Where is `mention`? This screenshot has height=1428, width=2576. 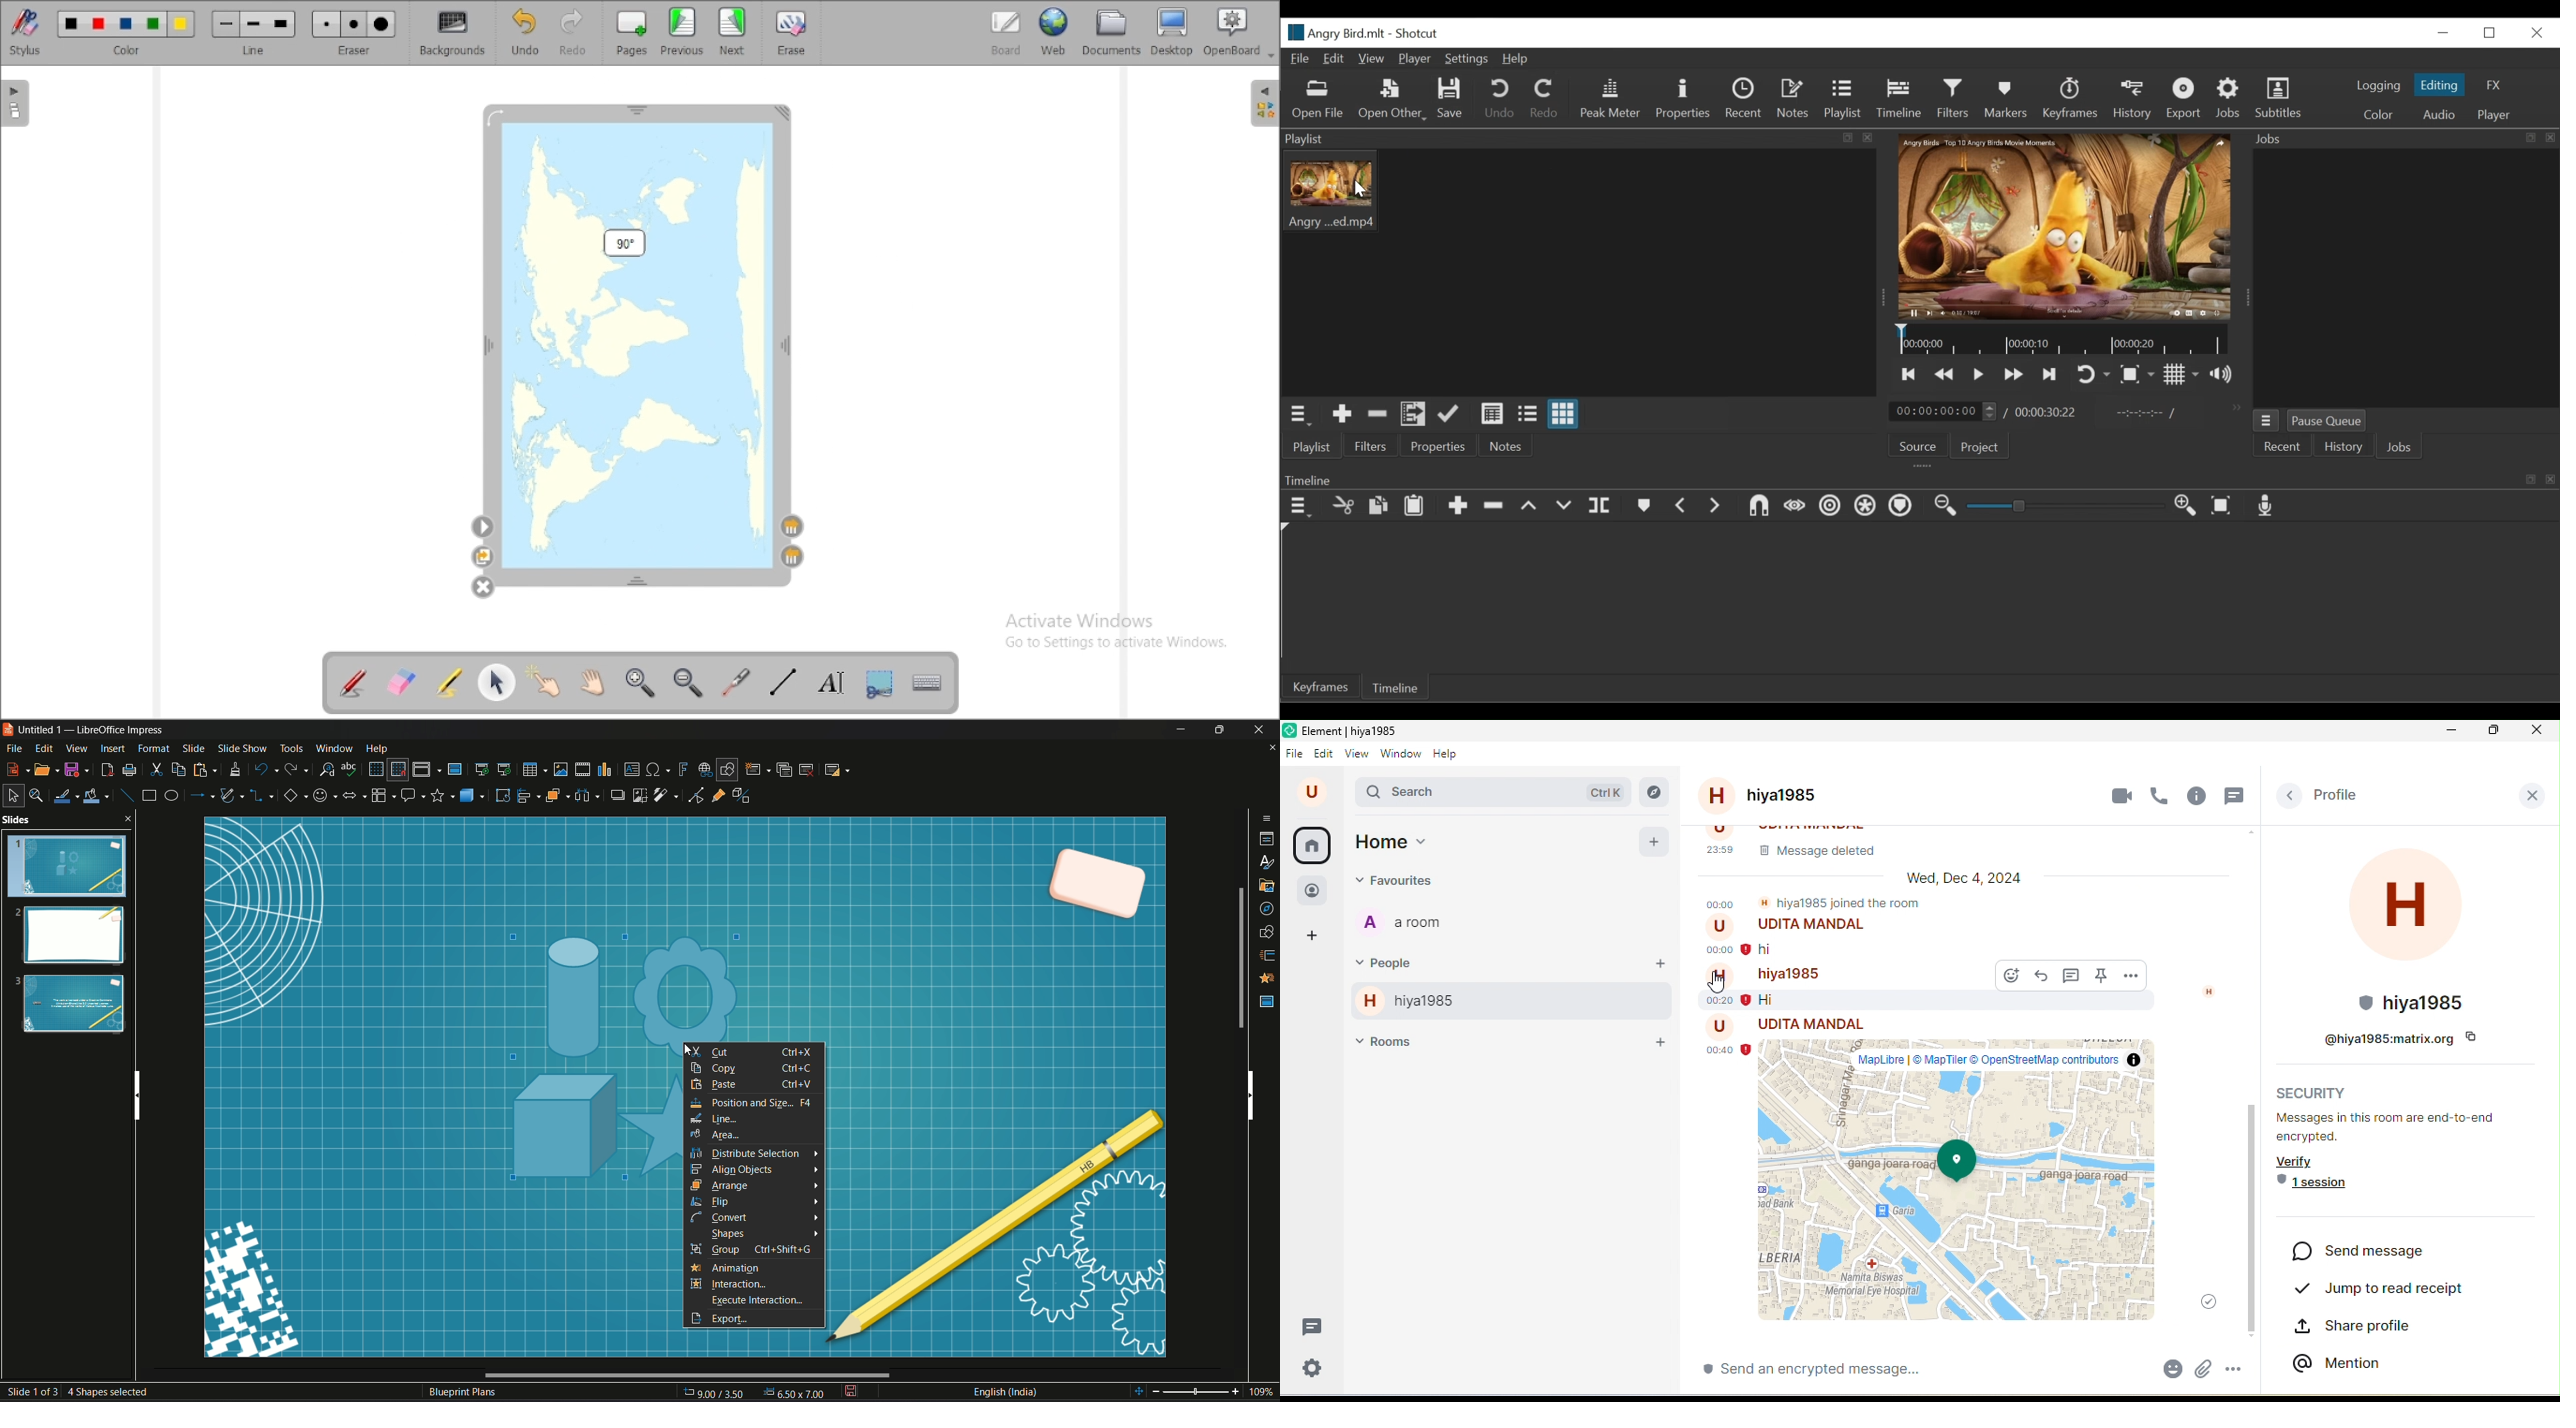
mention is located at coordinates (2344, 1364).